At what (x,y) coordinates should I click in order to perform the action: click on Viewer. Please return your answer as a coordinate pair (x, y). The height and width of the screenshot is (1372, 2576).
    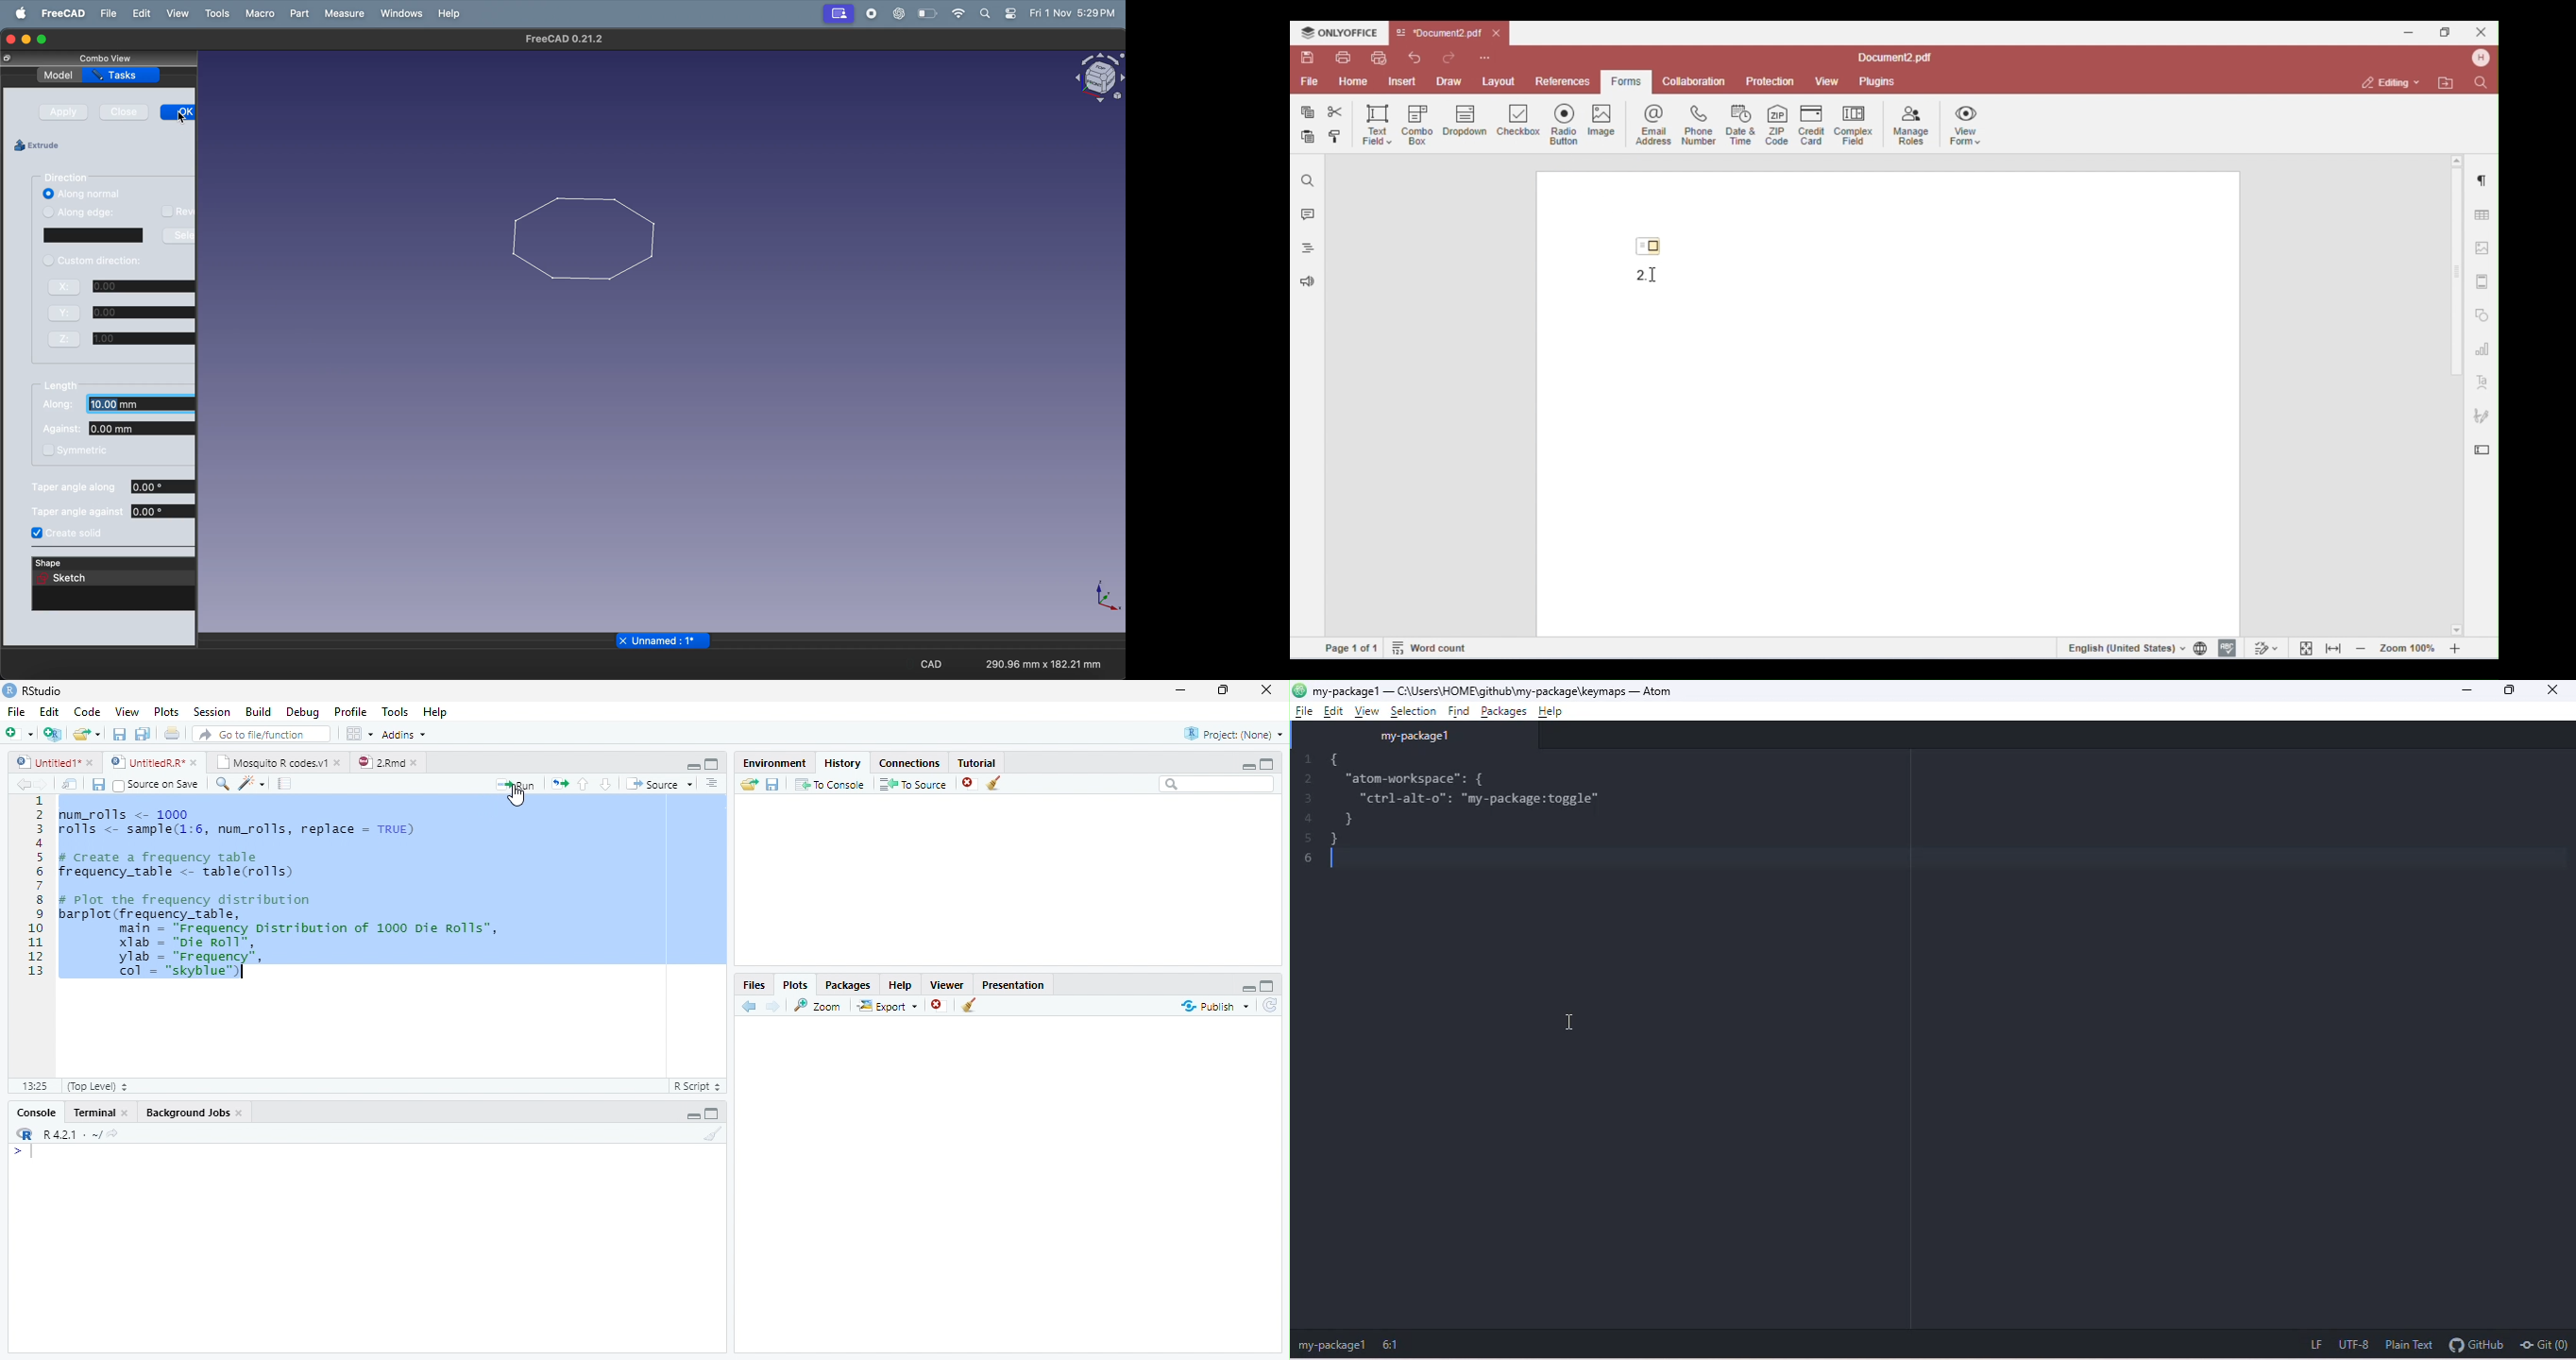
    Looking at the image, I should click on (946, 983).